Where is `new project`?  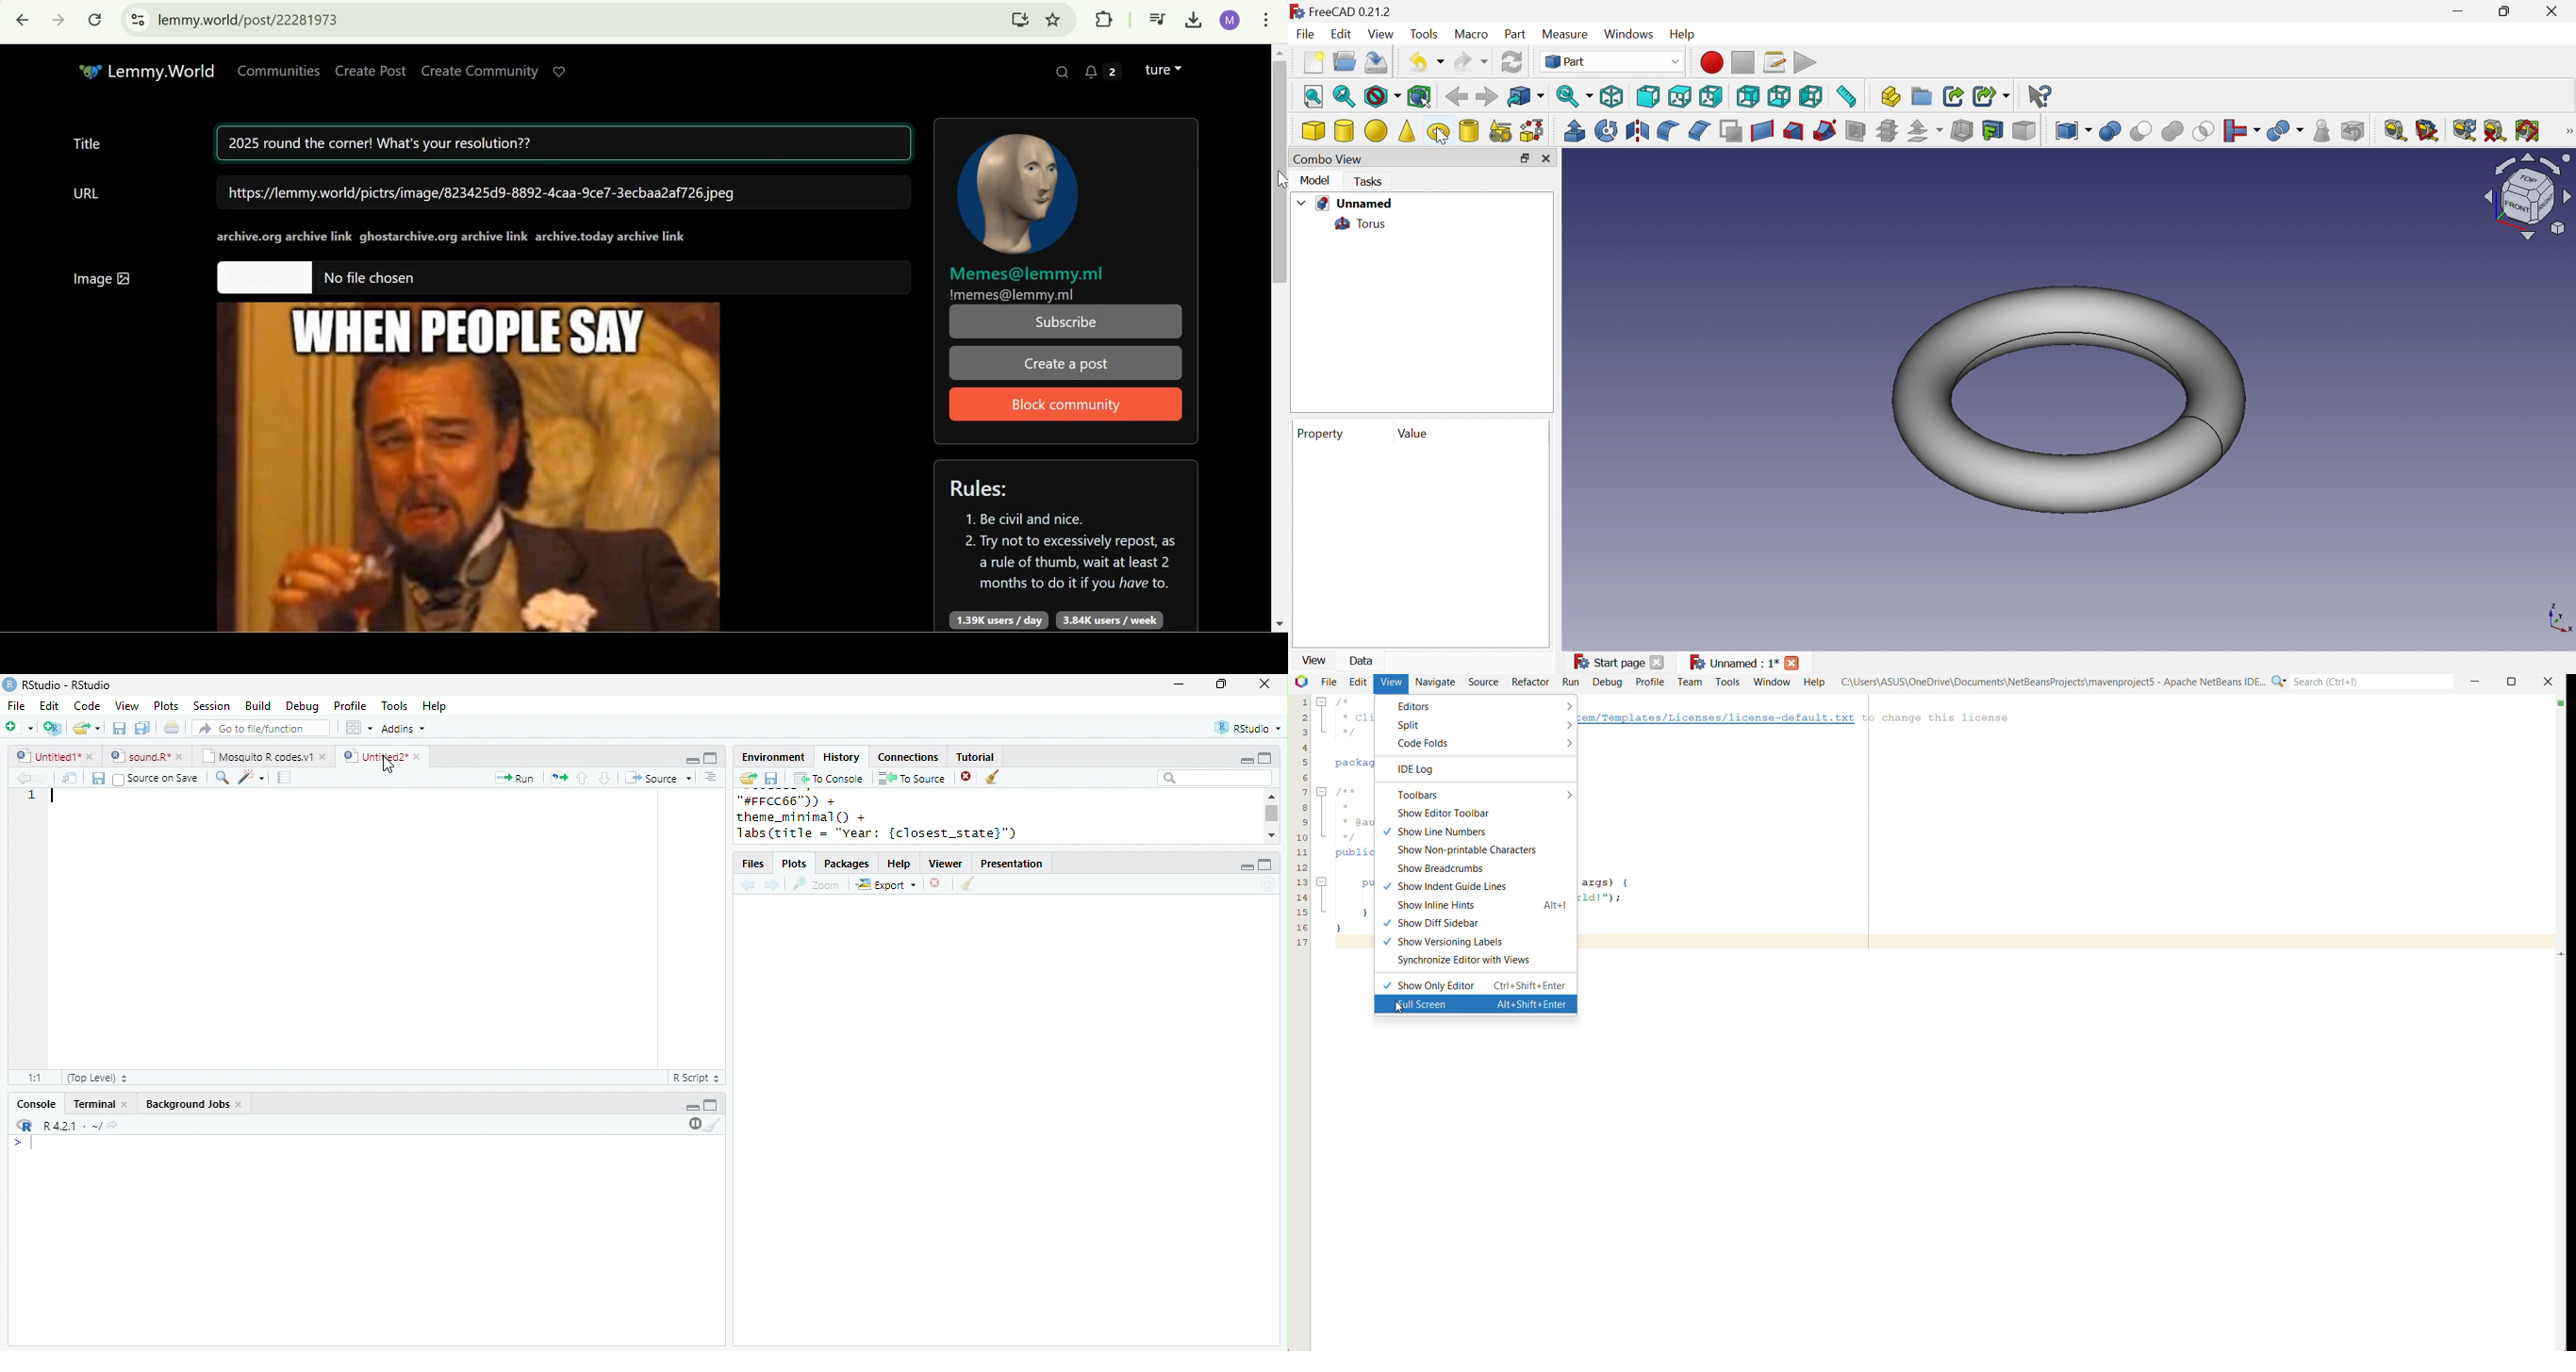
new project is located at coordinates (54, 728).